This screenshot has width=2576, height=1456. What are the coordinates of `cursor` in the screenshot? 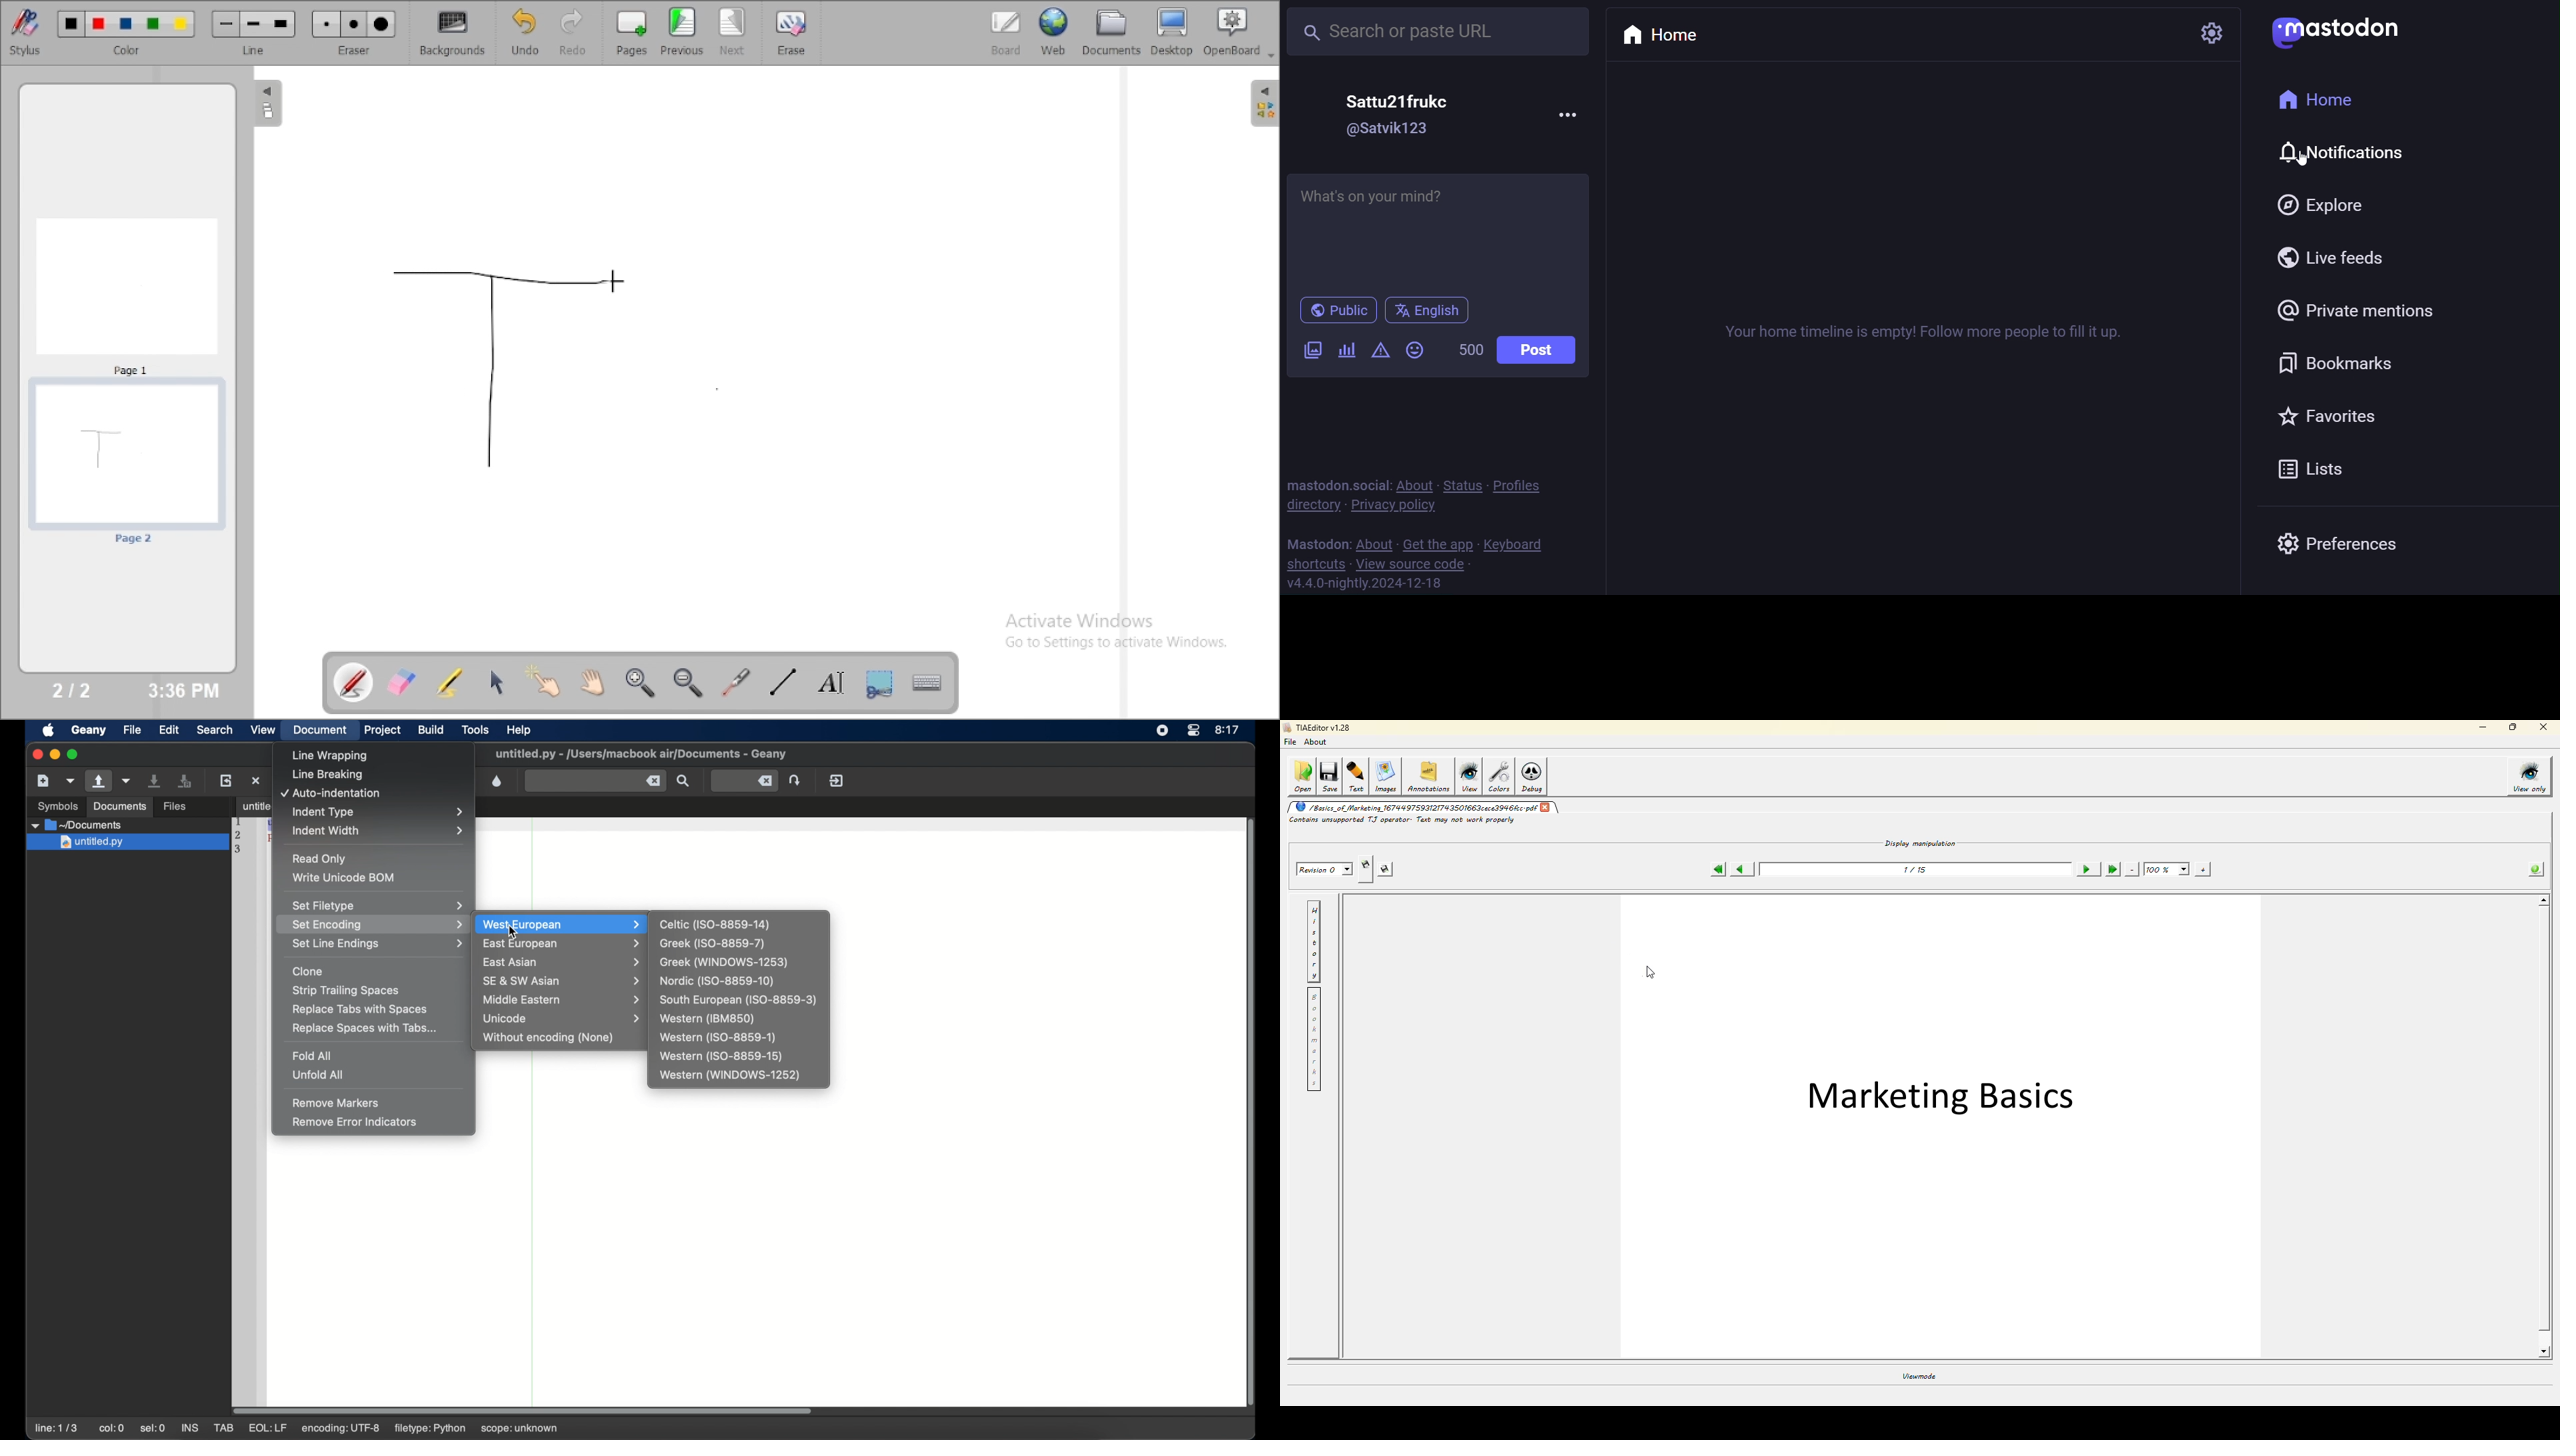 It's located at (2301, 163).